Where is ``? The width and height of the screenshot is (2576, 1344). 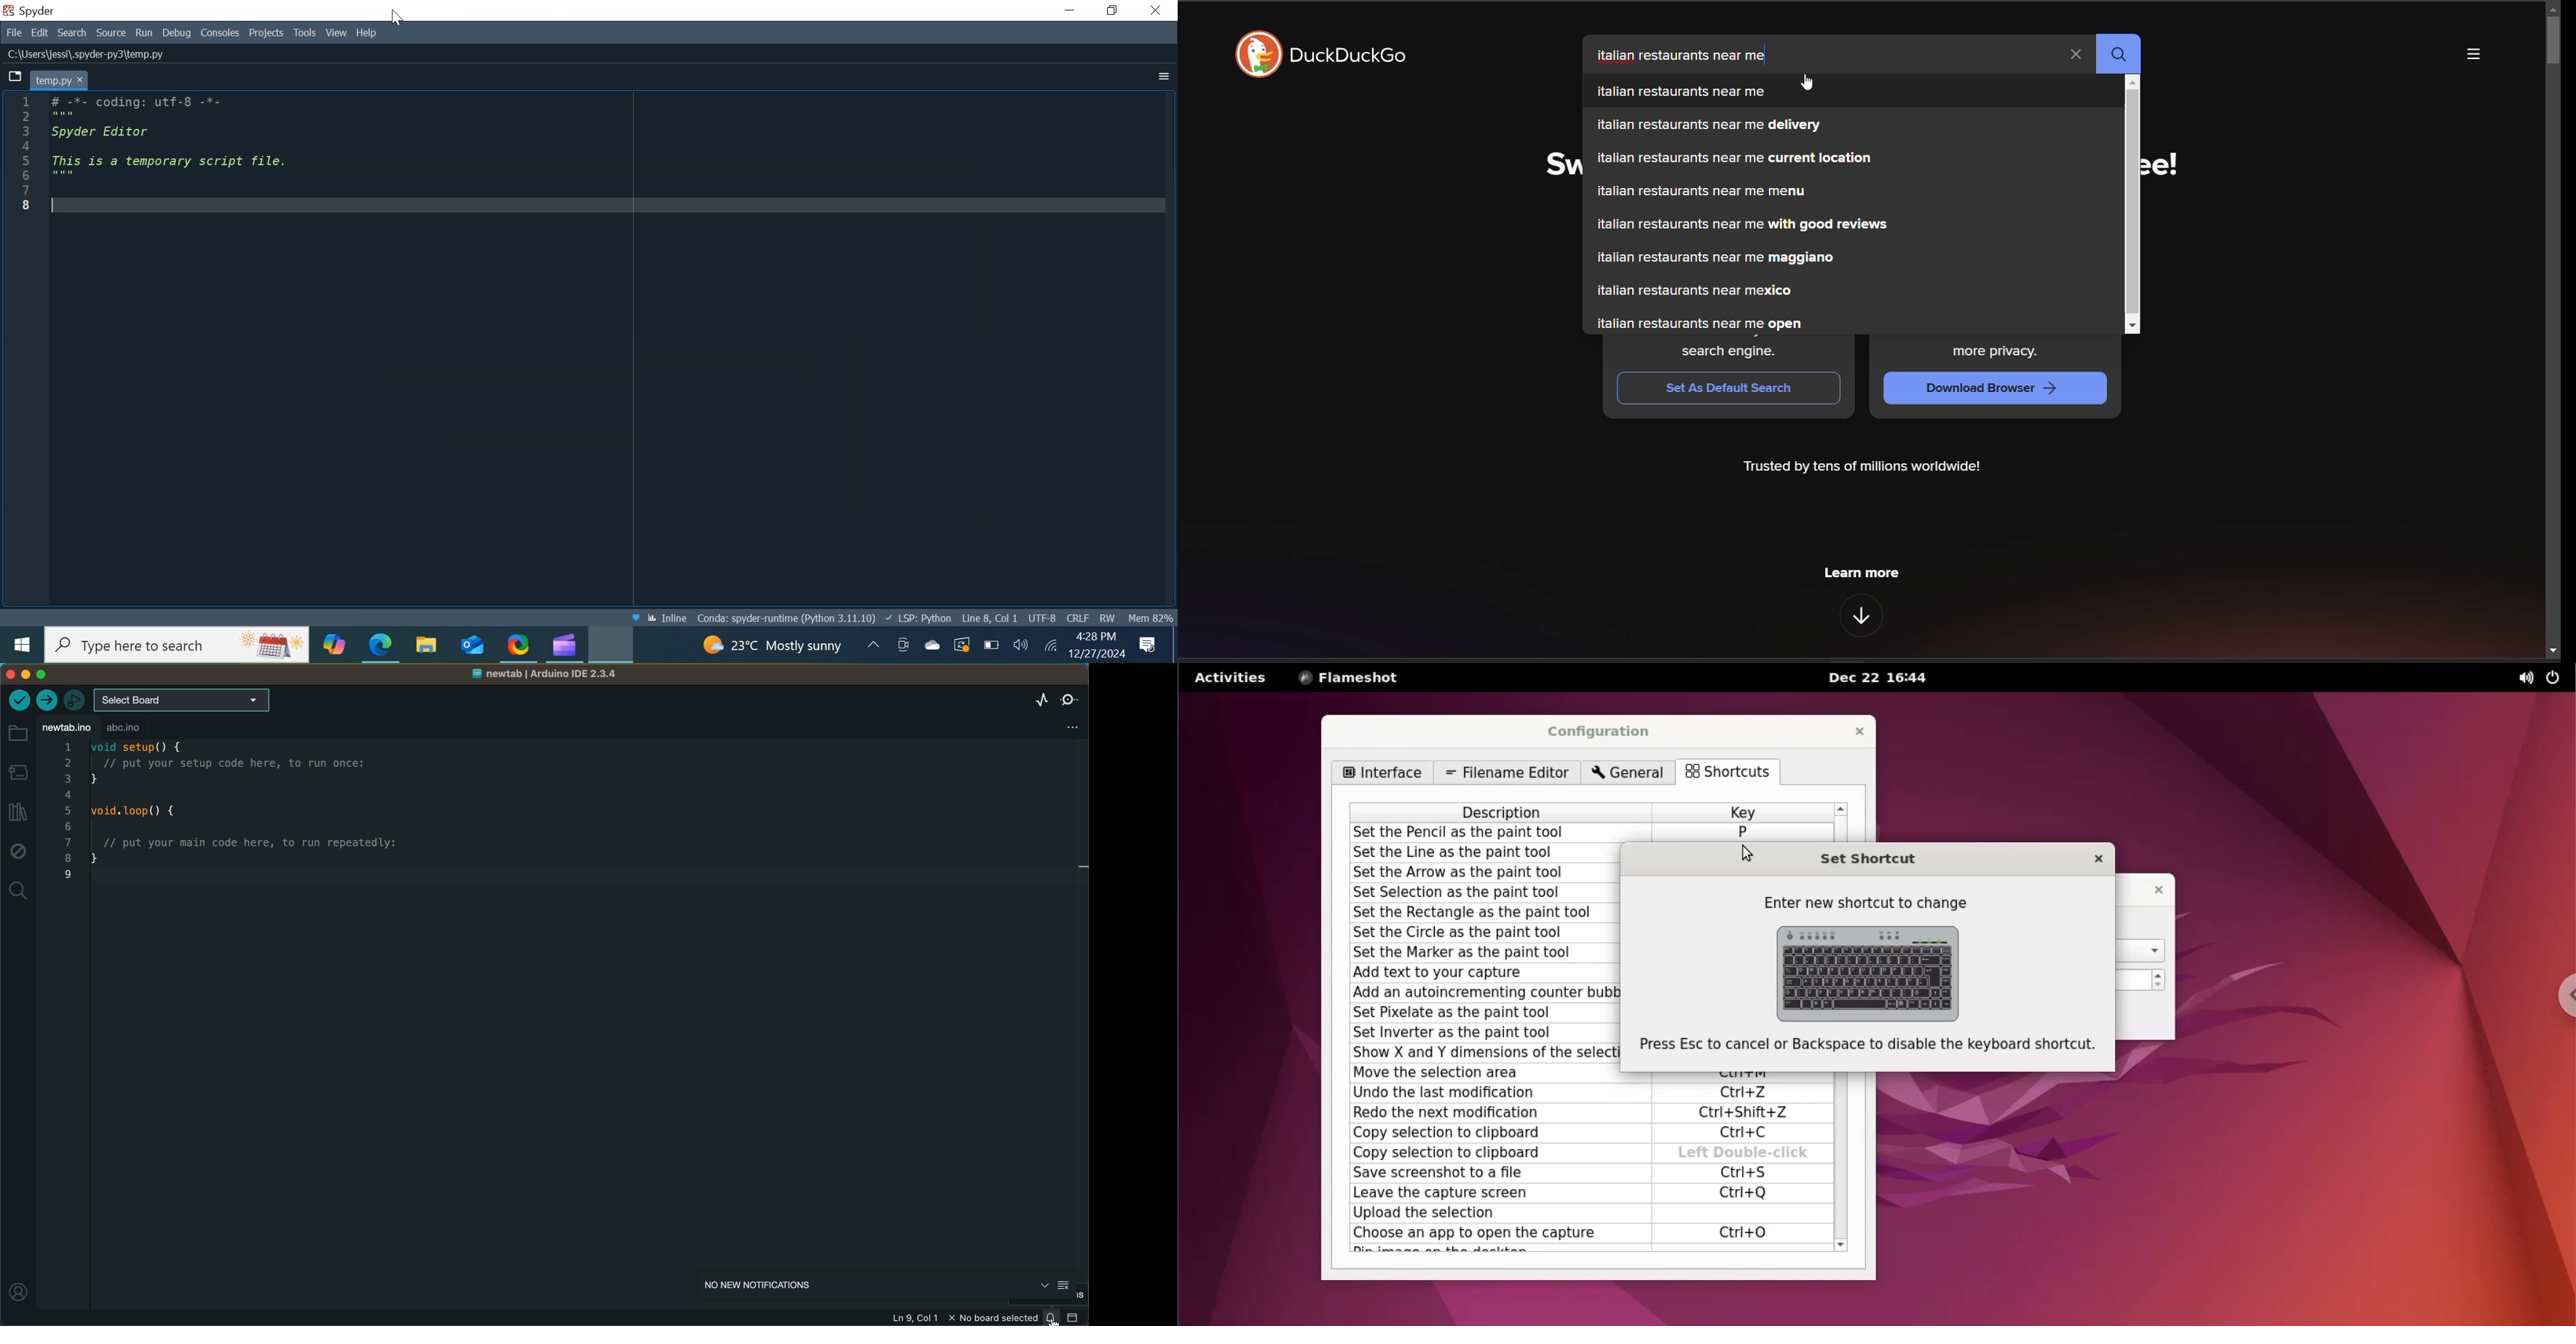  is located at coordinates (23, 351).